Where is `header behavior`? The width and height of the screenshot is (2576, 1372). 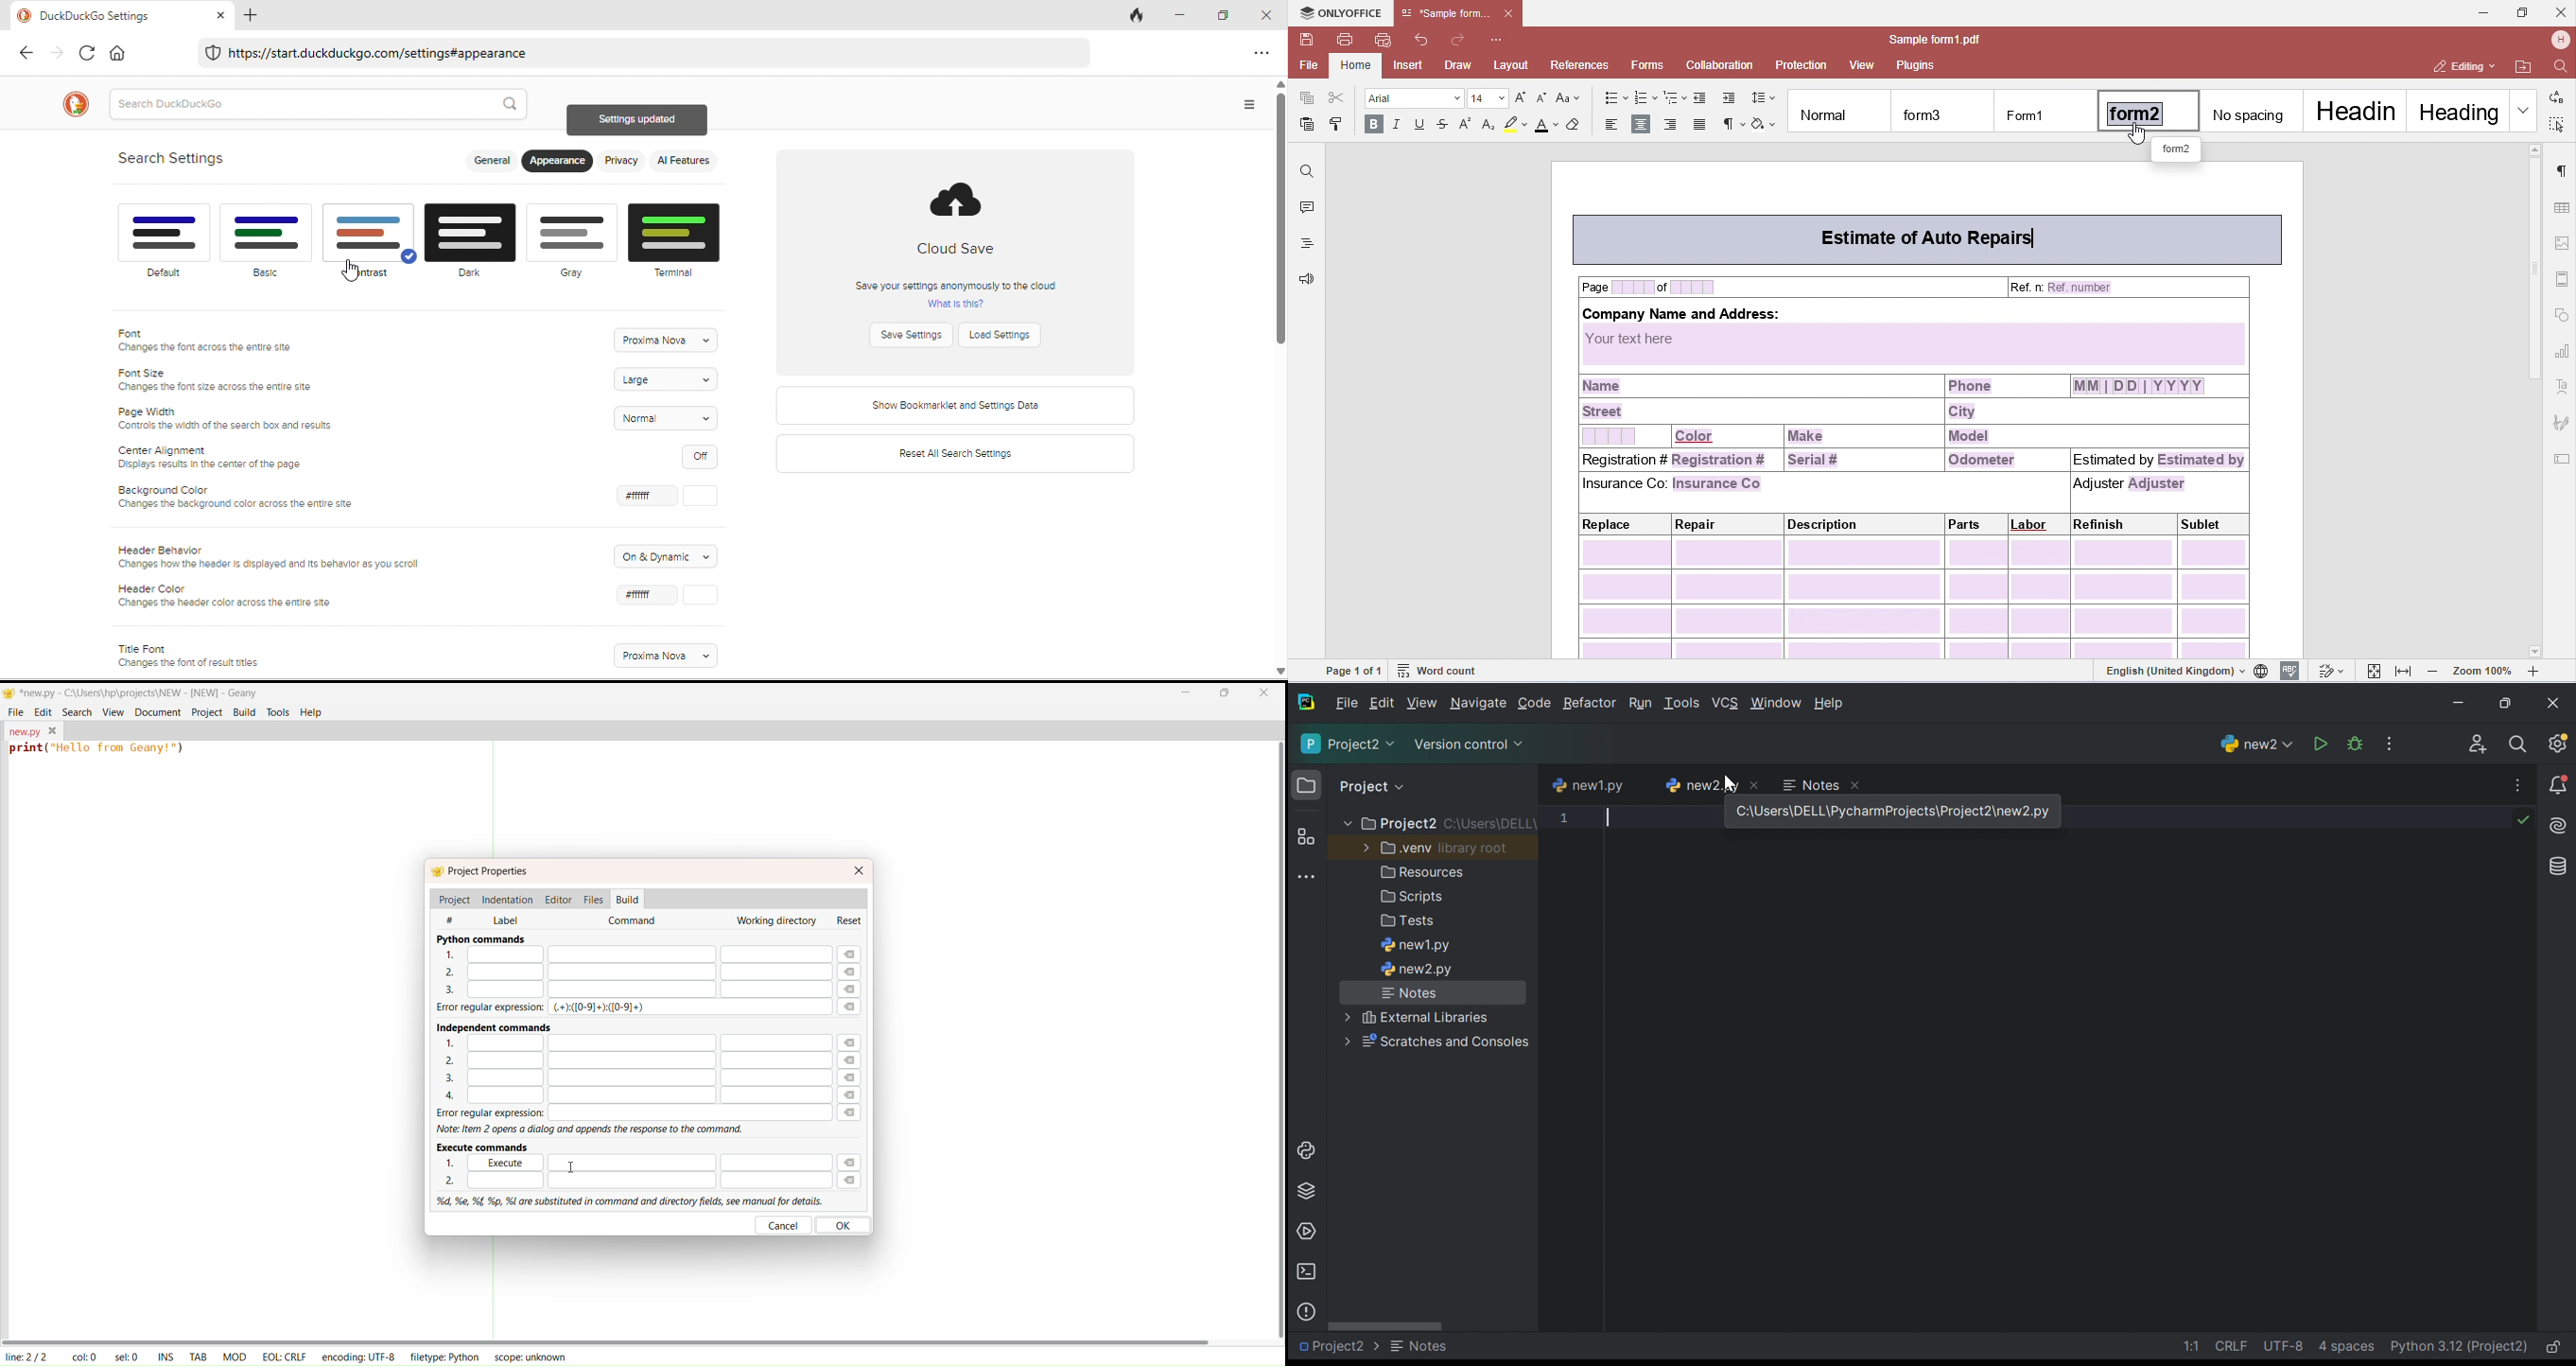 header behavior is located at coordinates (275, 559).